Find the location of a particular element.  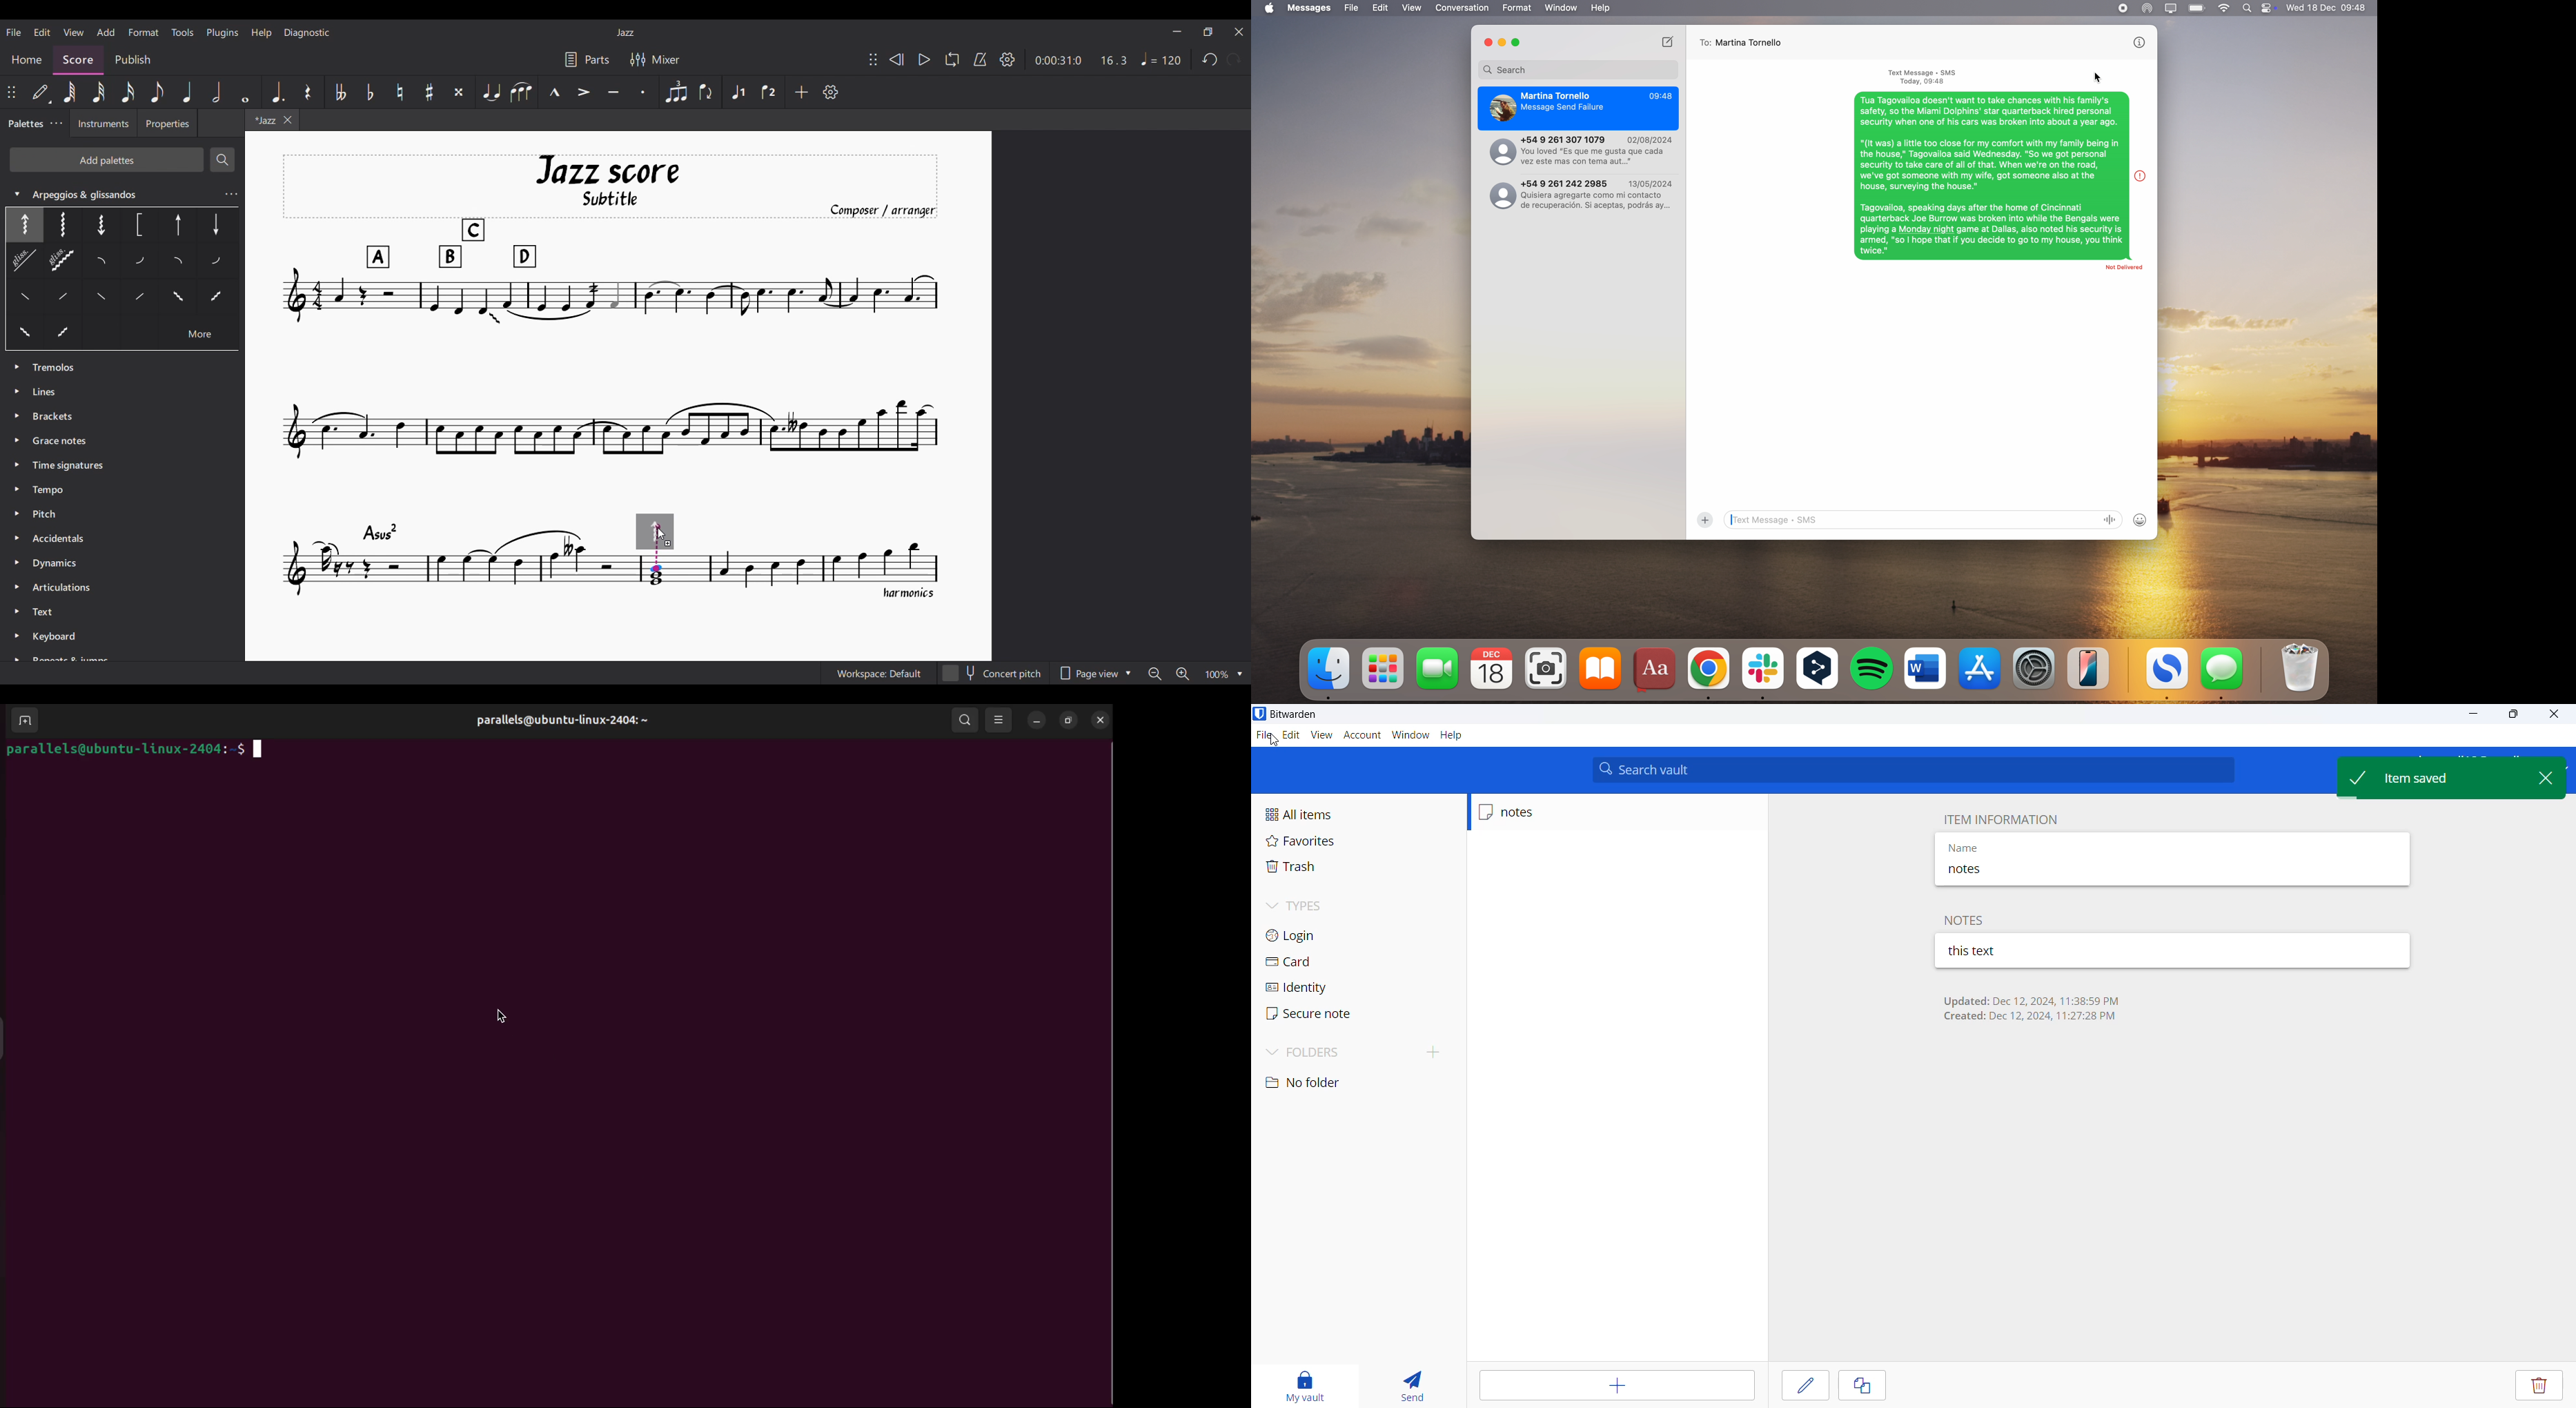

calendar is located at coordinates (1492, 669).